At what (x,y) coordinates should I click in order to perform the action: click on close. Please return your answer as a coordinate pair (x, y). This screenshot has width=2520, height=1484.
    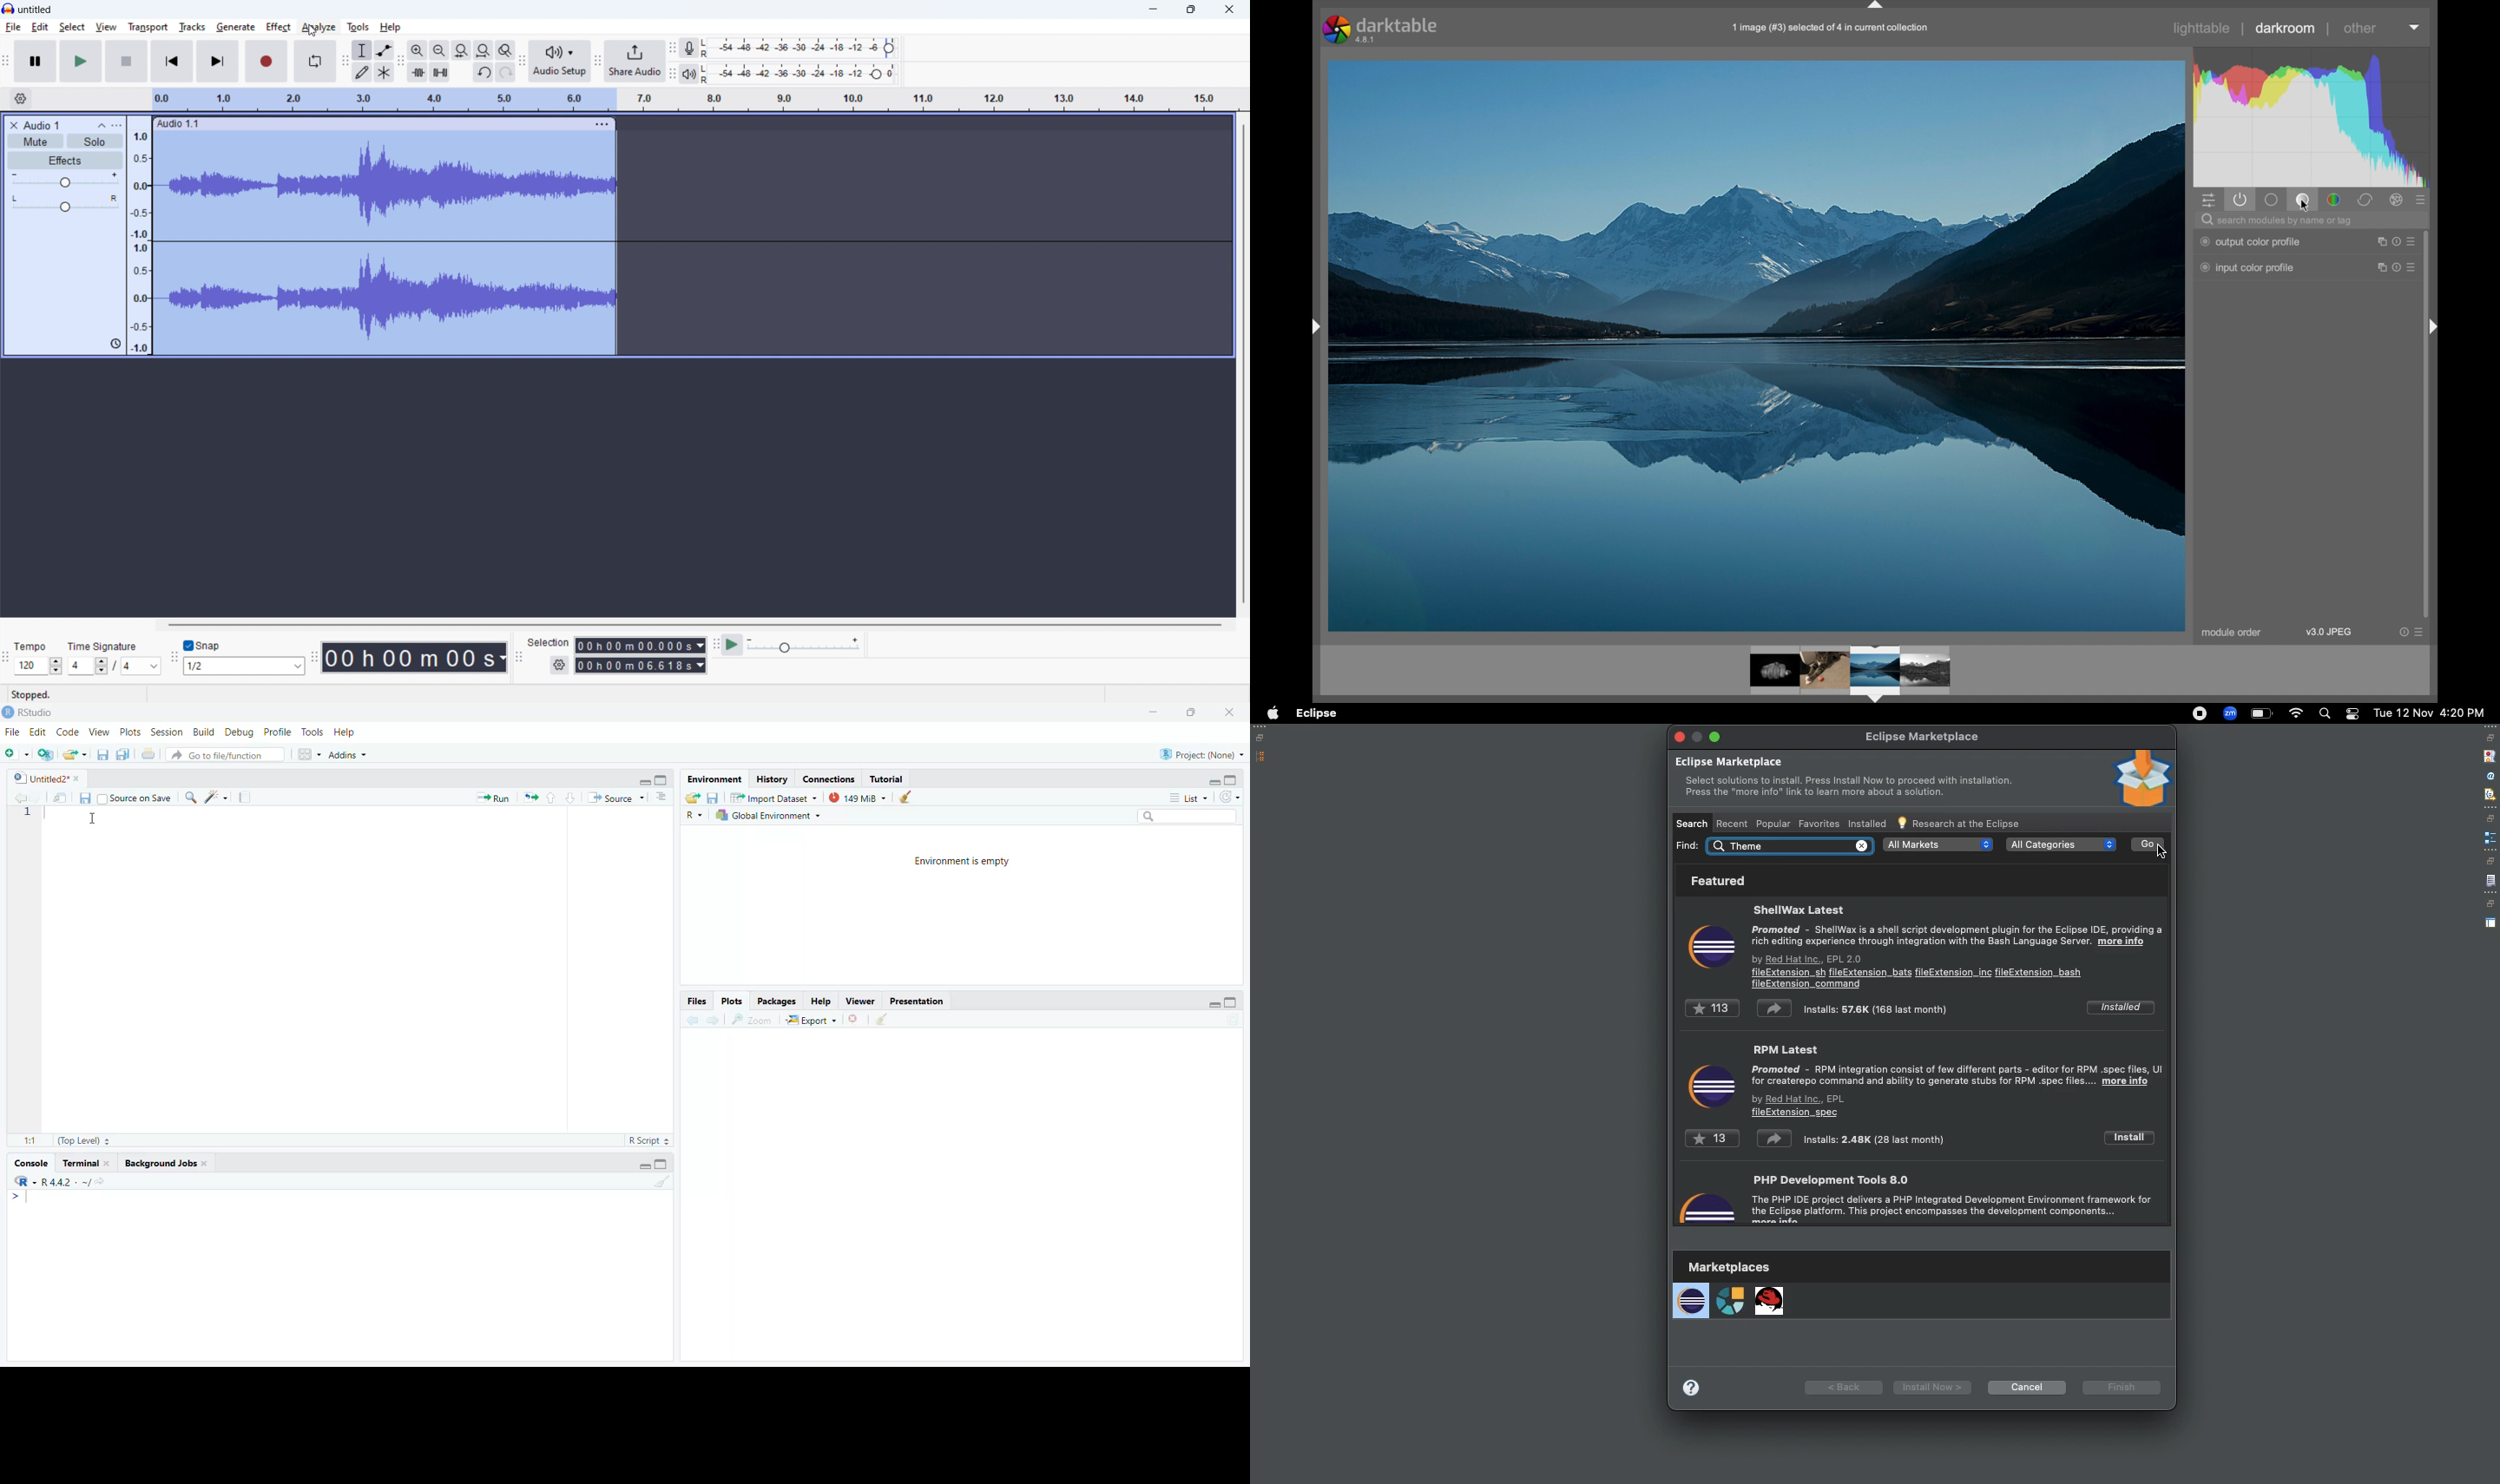
    Looking at the image, I should click on (1679, 736).